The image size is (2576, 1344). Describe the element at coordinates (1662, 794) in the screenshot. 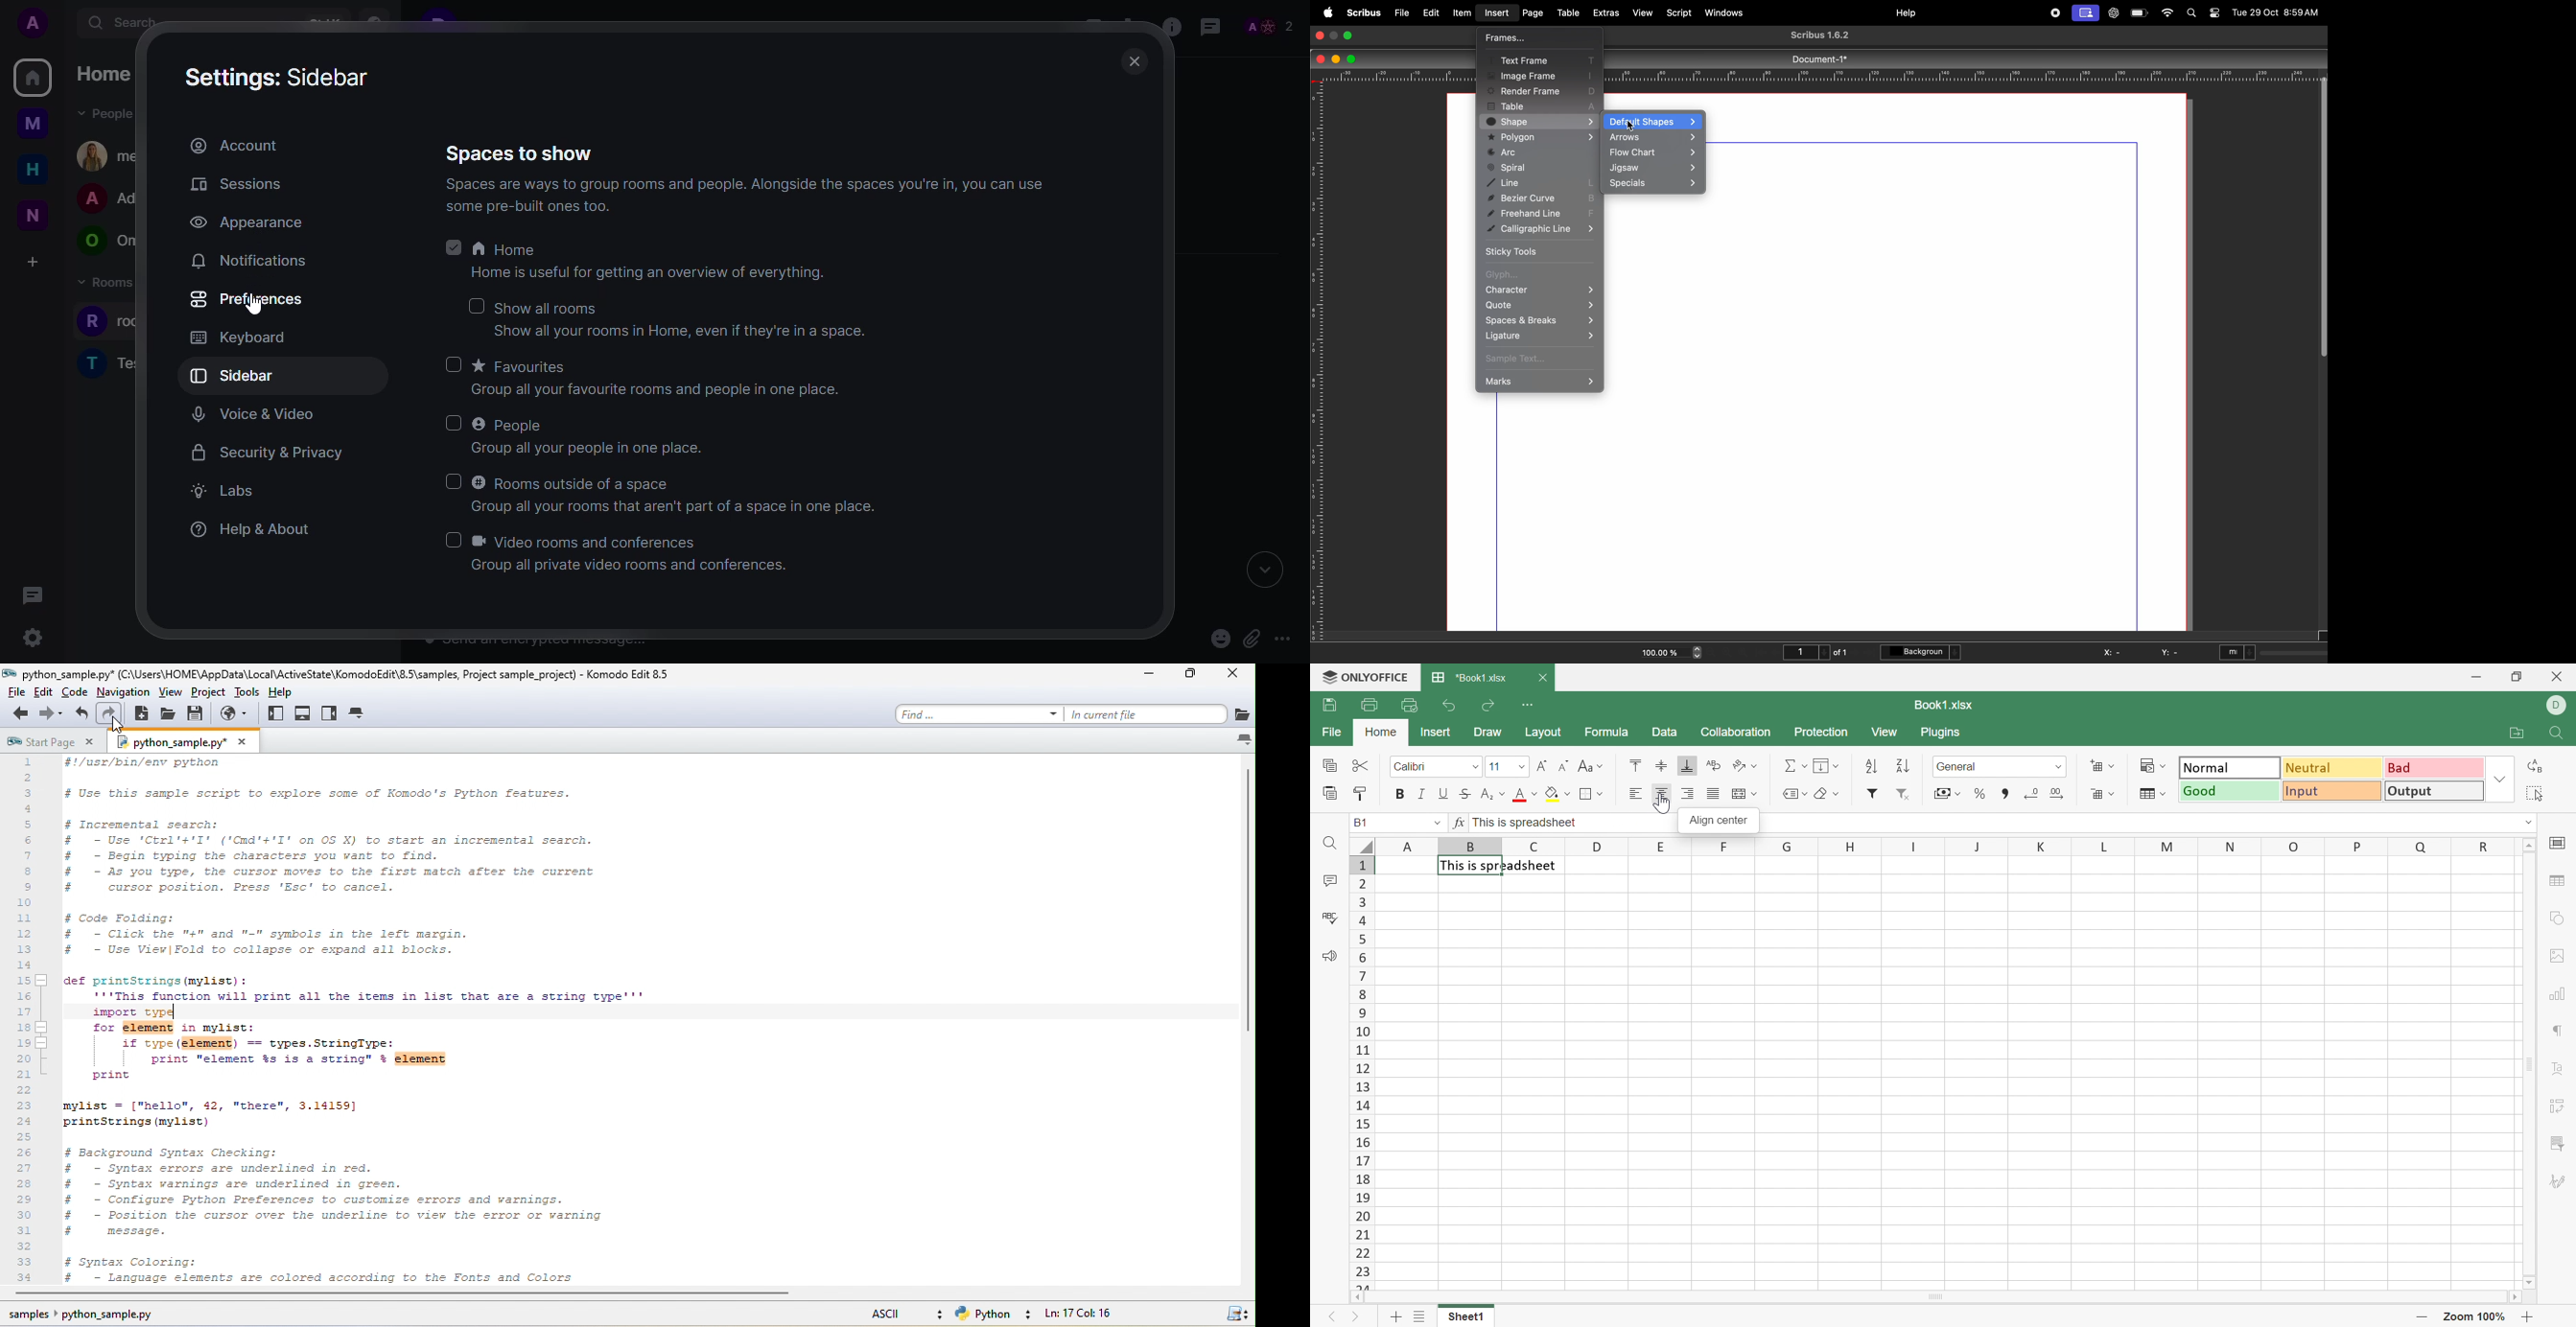

I see `Align Center` at that location.